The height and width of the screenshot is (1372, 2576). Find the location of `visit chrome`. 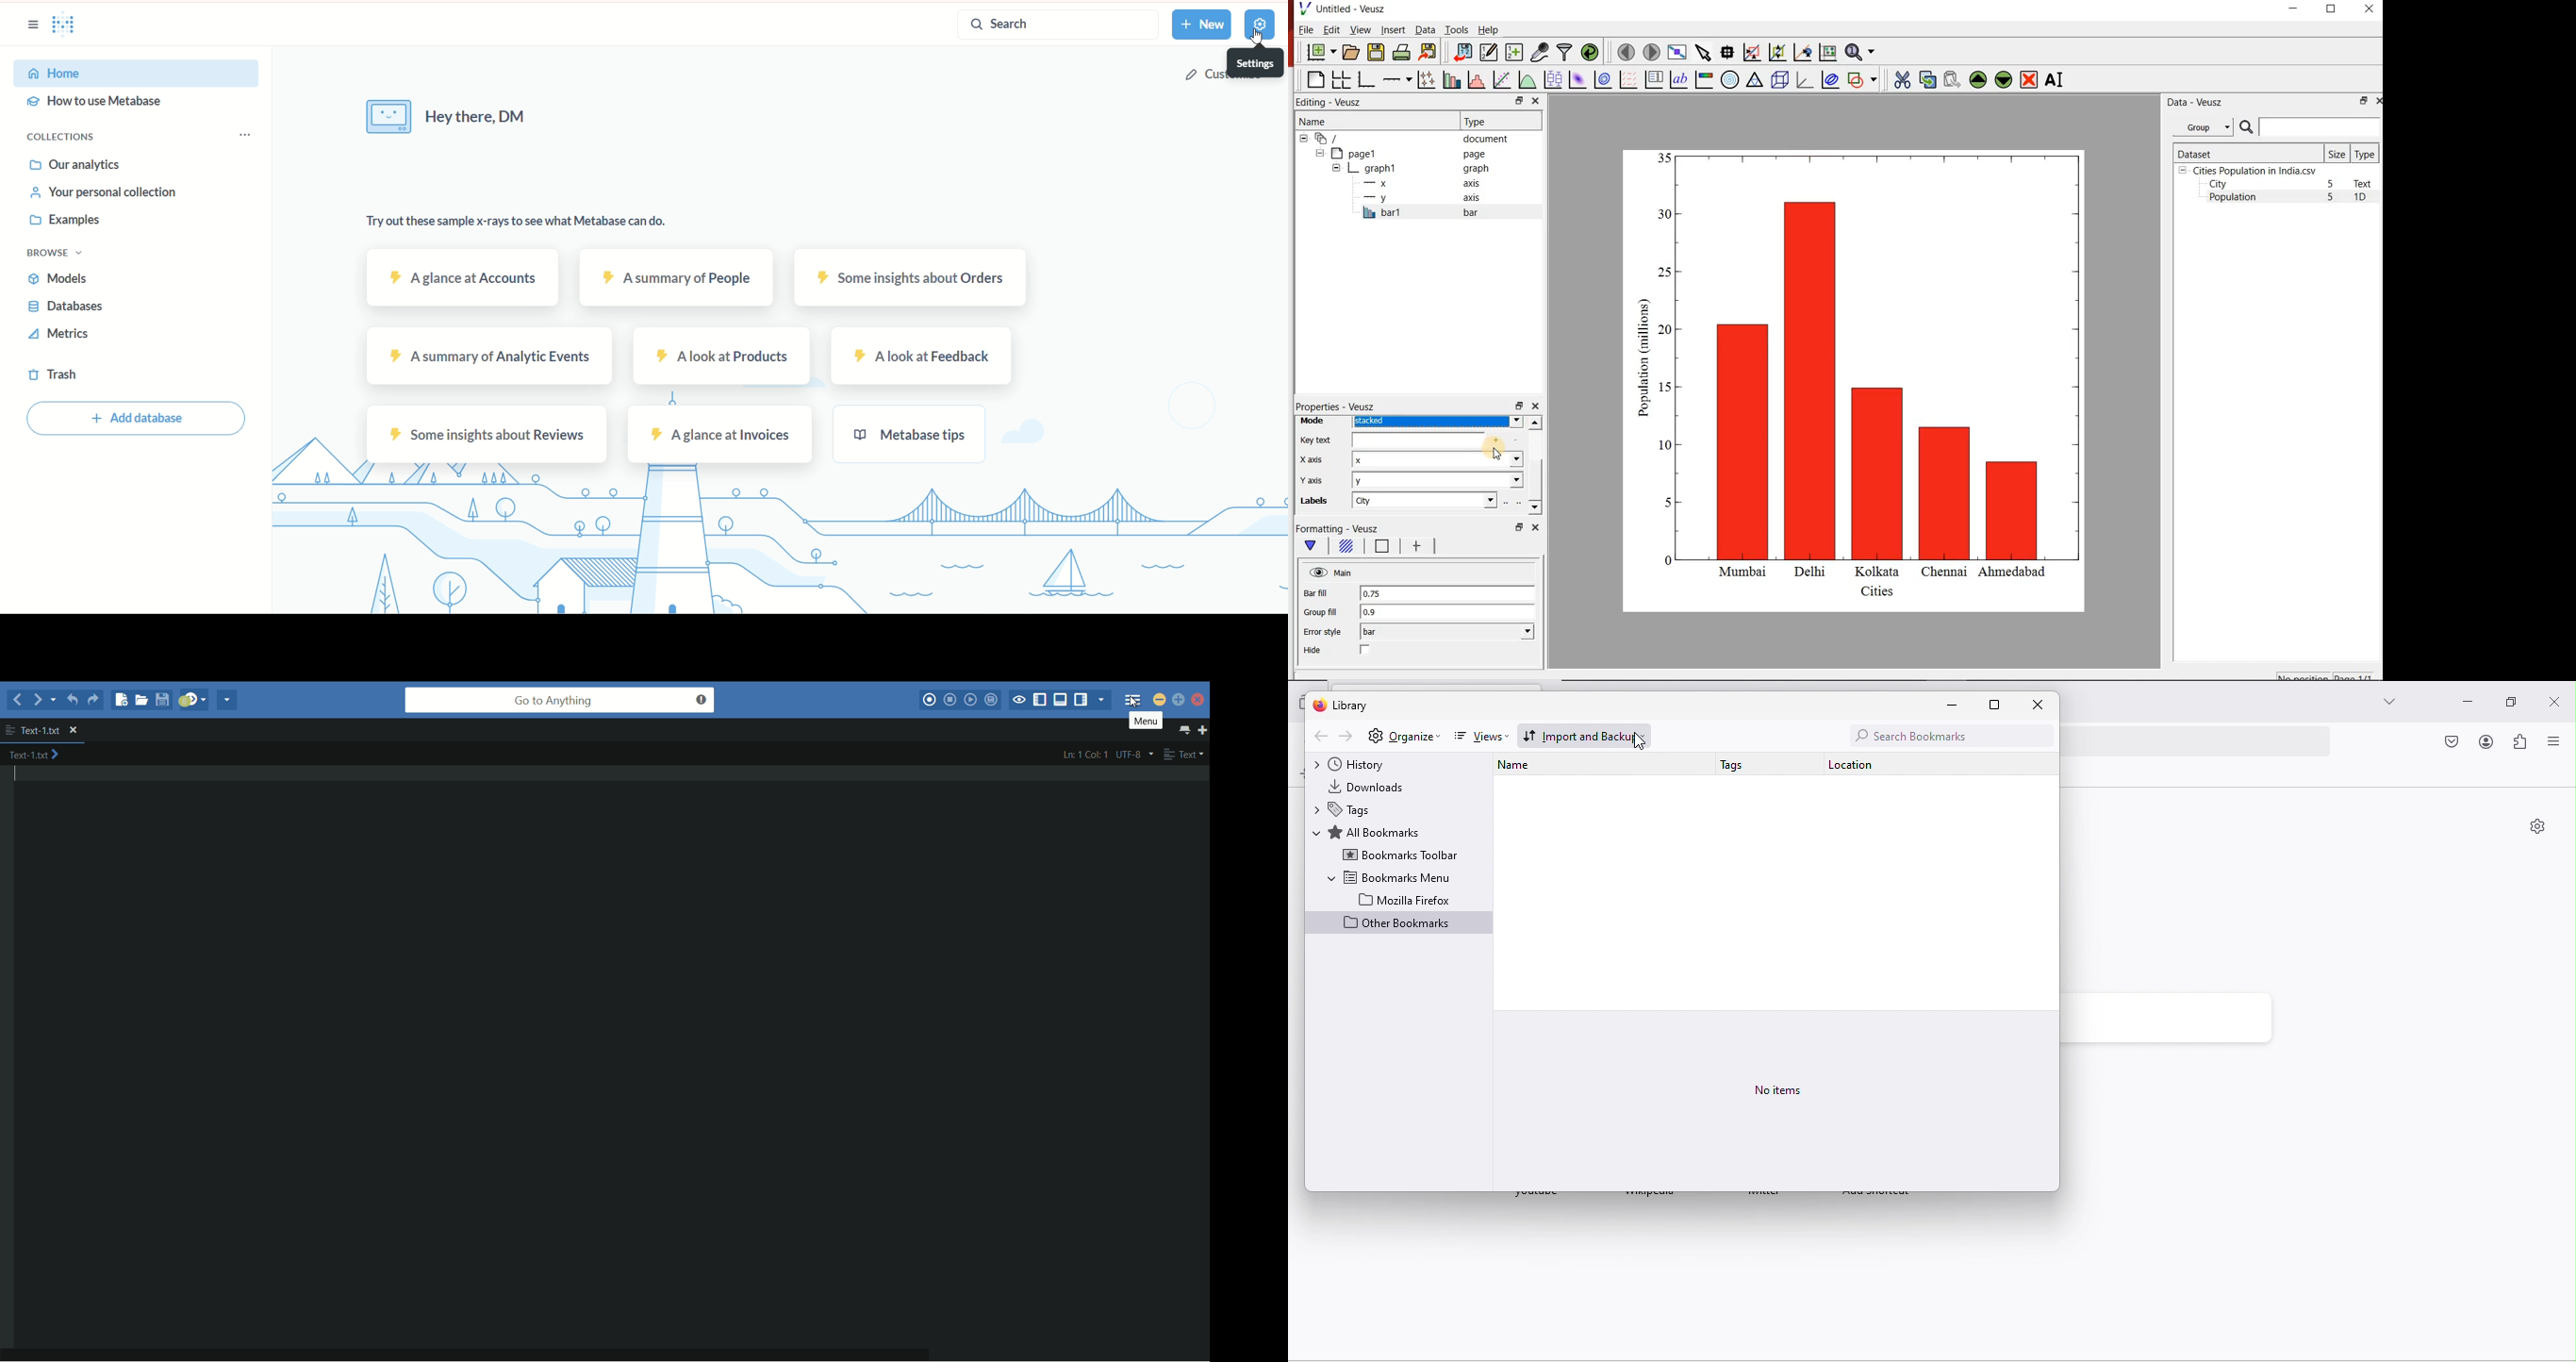

visit chrome is located at coordinates (2453, 743).